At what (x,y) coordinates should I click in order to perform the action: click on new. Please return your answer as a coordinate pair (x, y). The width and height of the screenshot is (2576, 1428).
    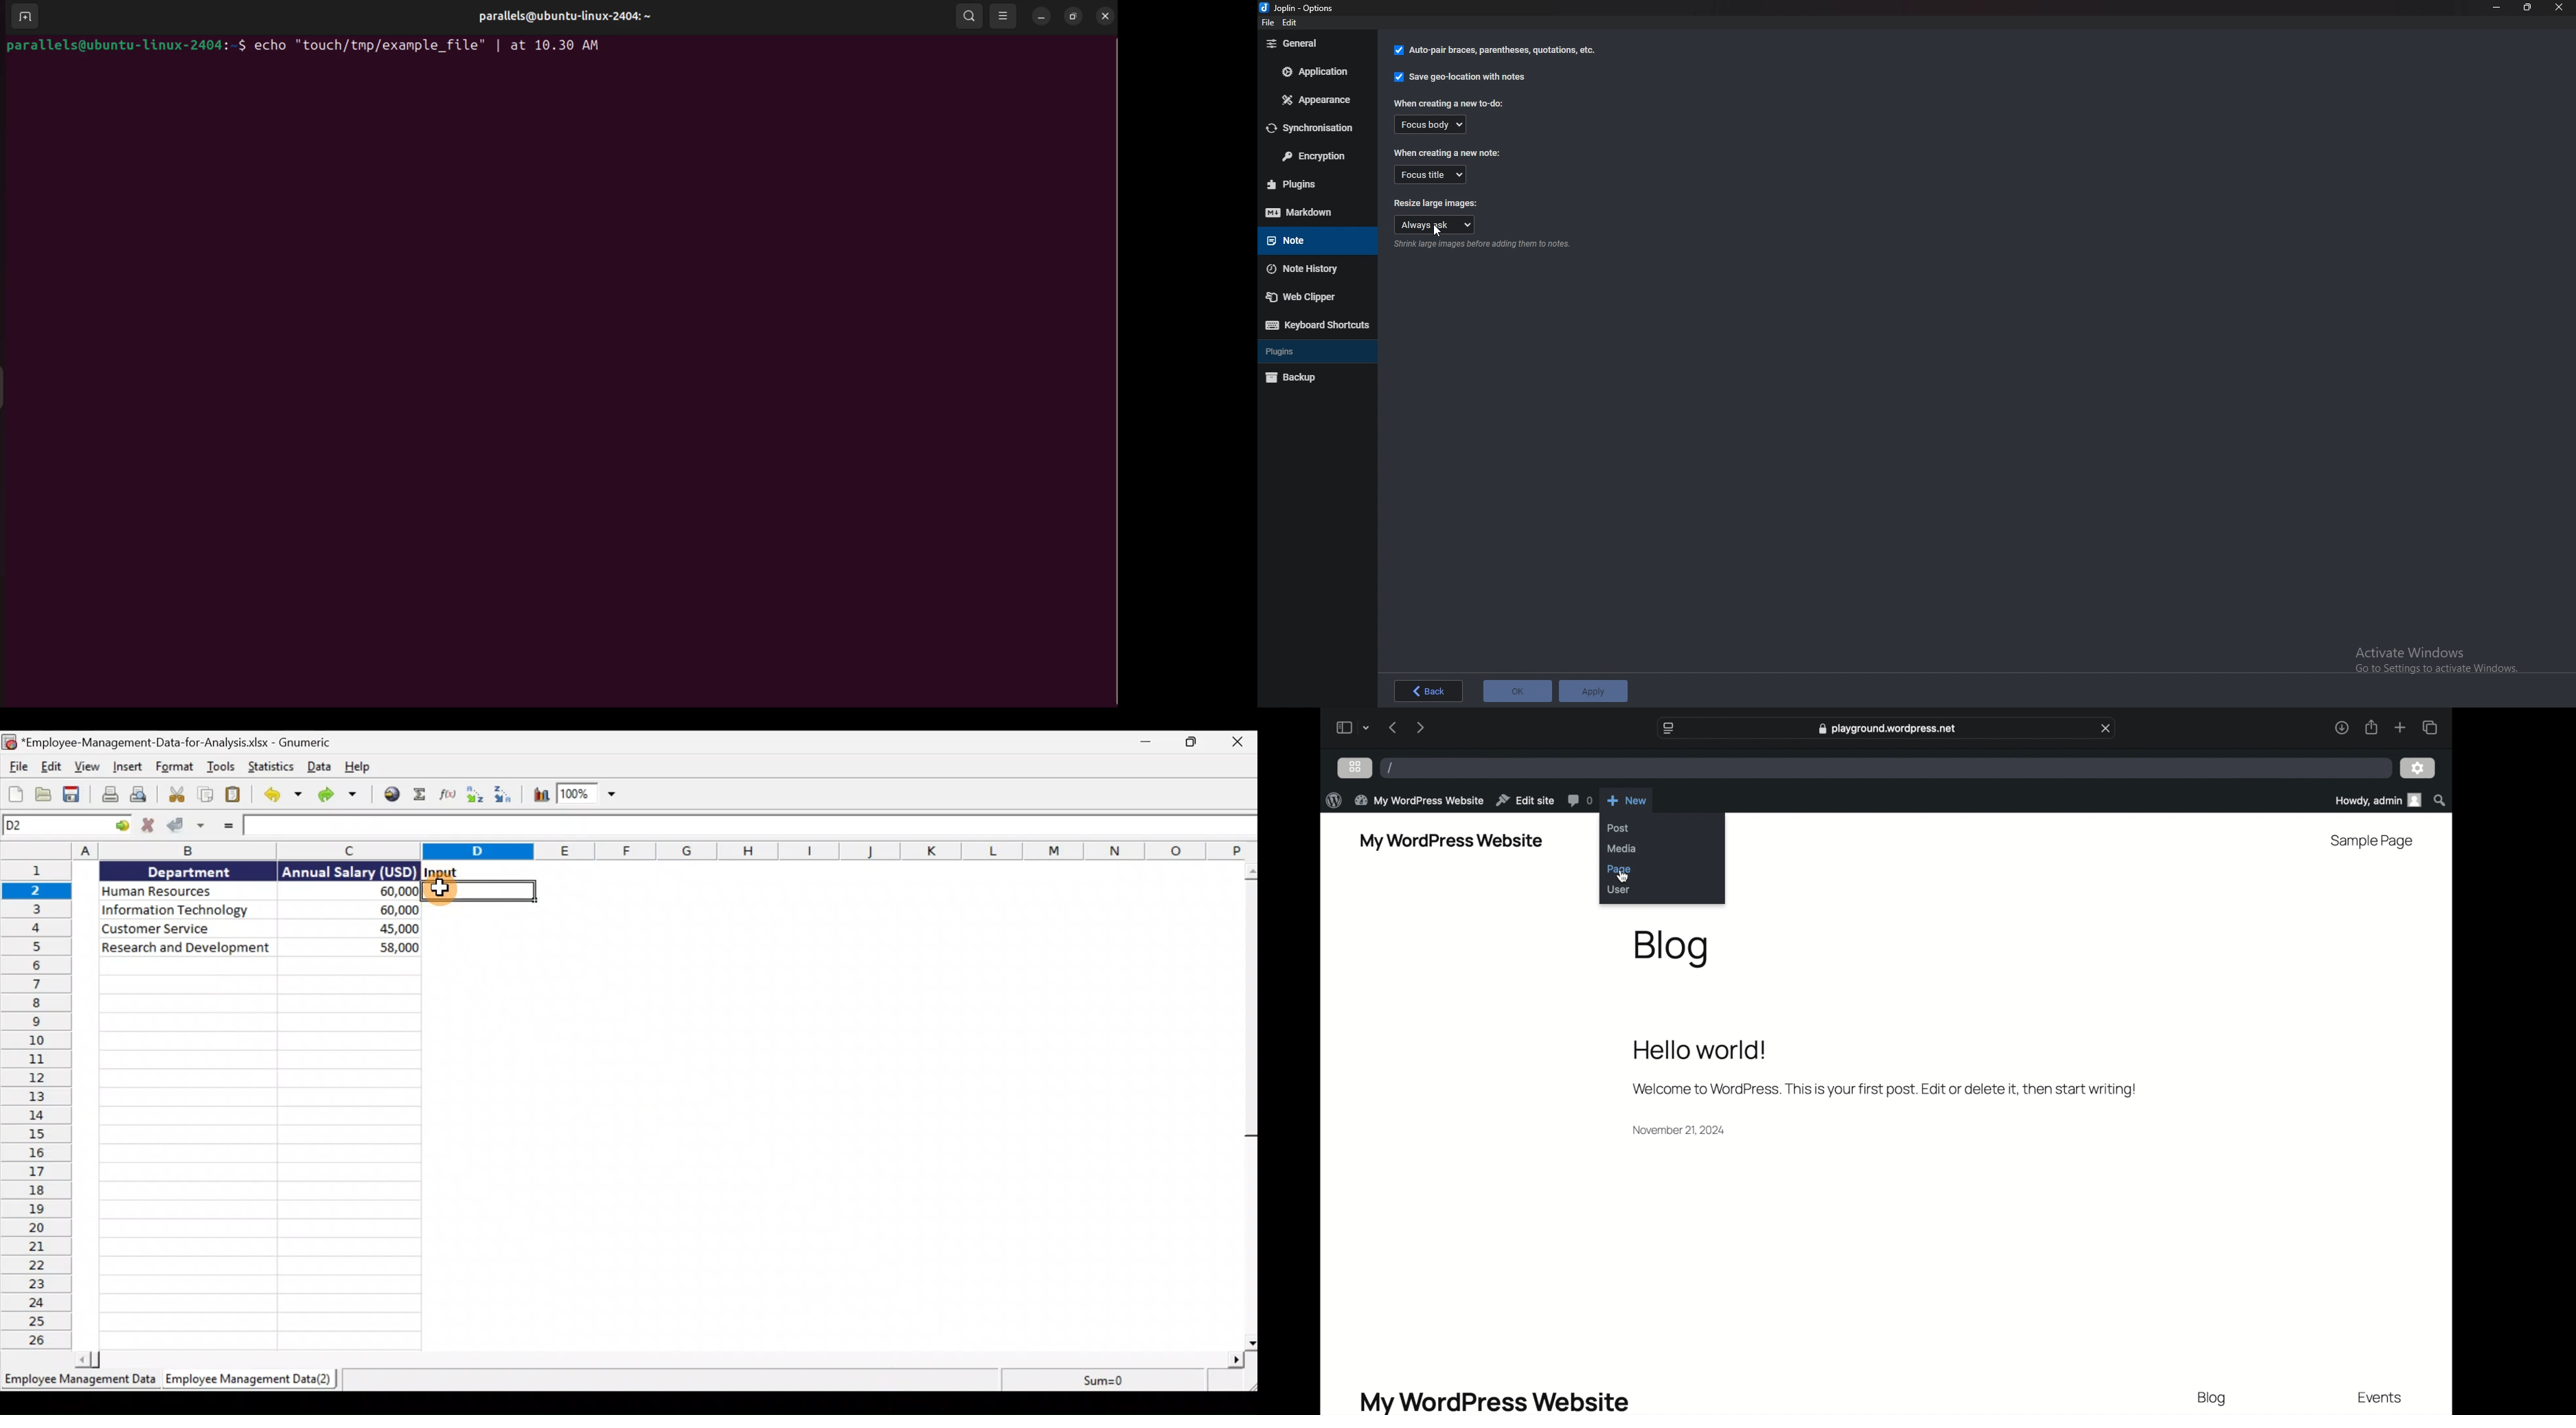
    Looking at the image, I should click on (1627, 800).